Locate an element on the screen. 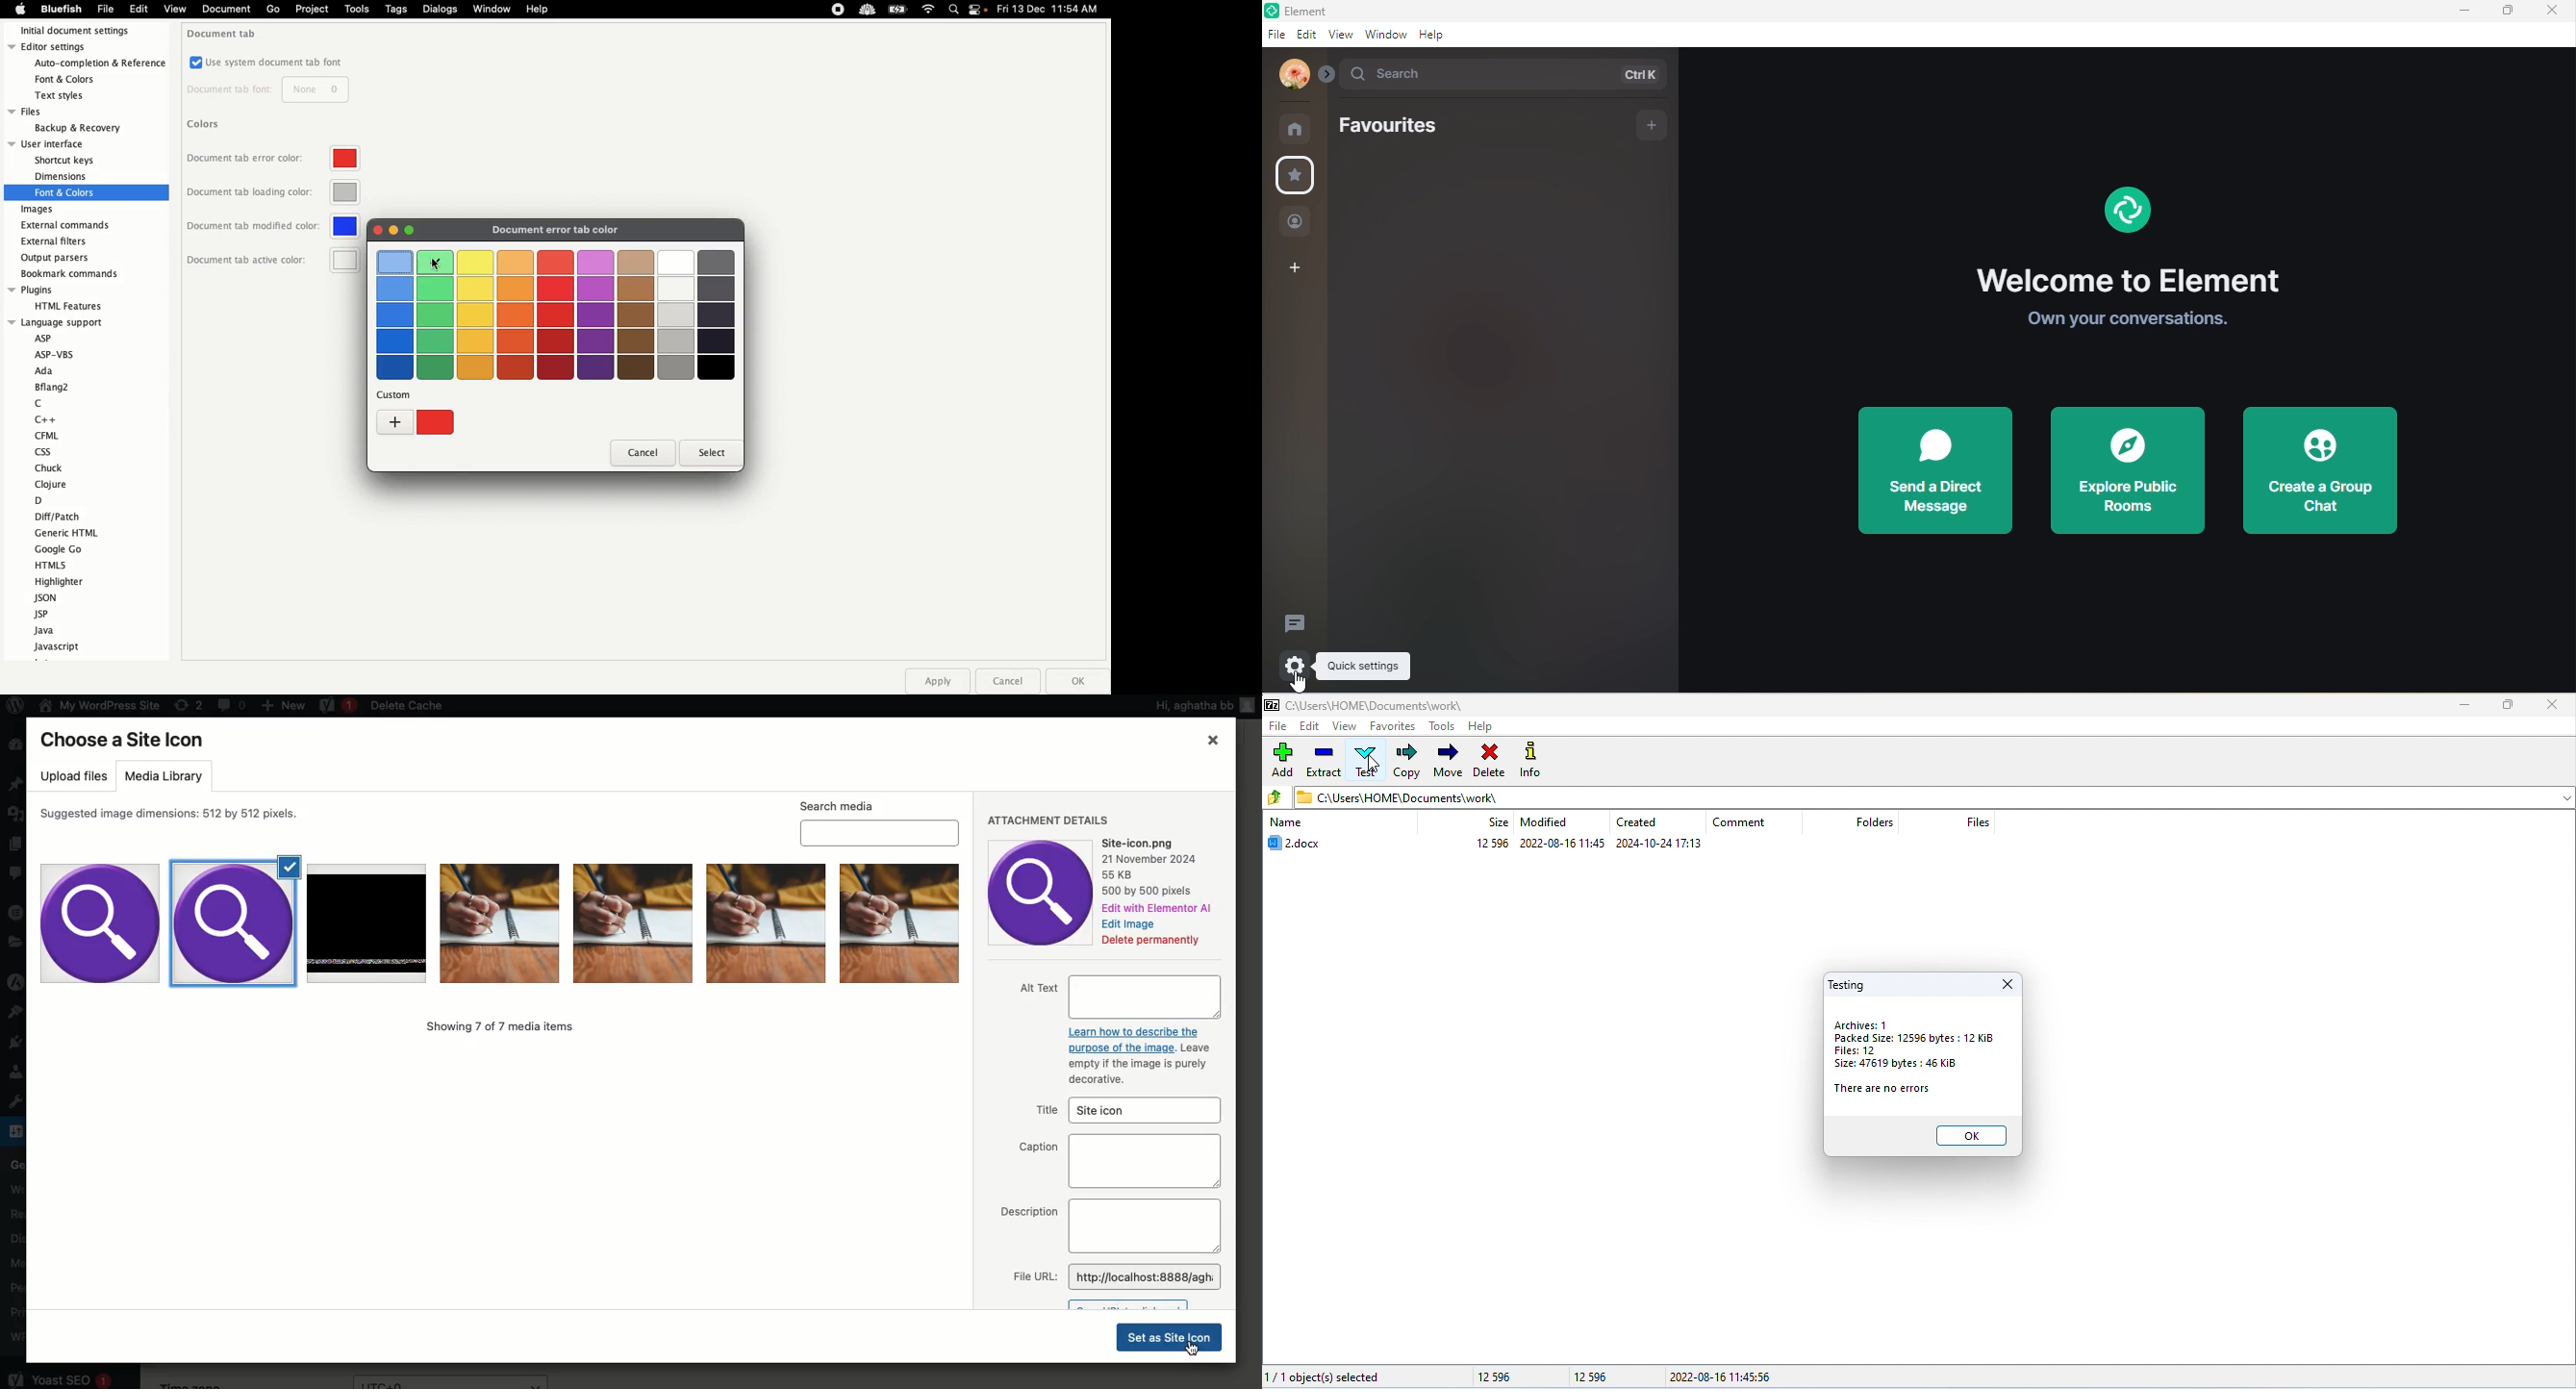  user icon is located at coordinates (1251, 712).